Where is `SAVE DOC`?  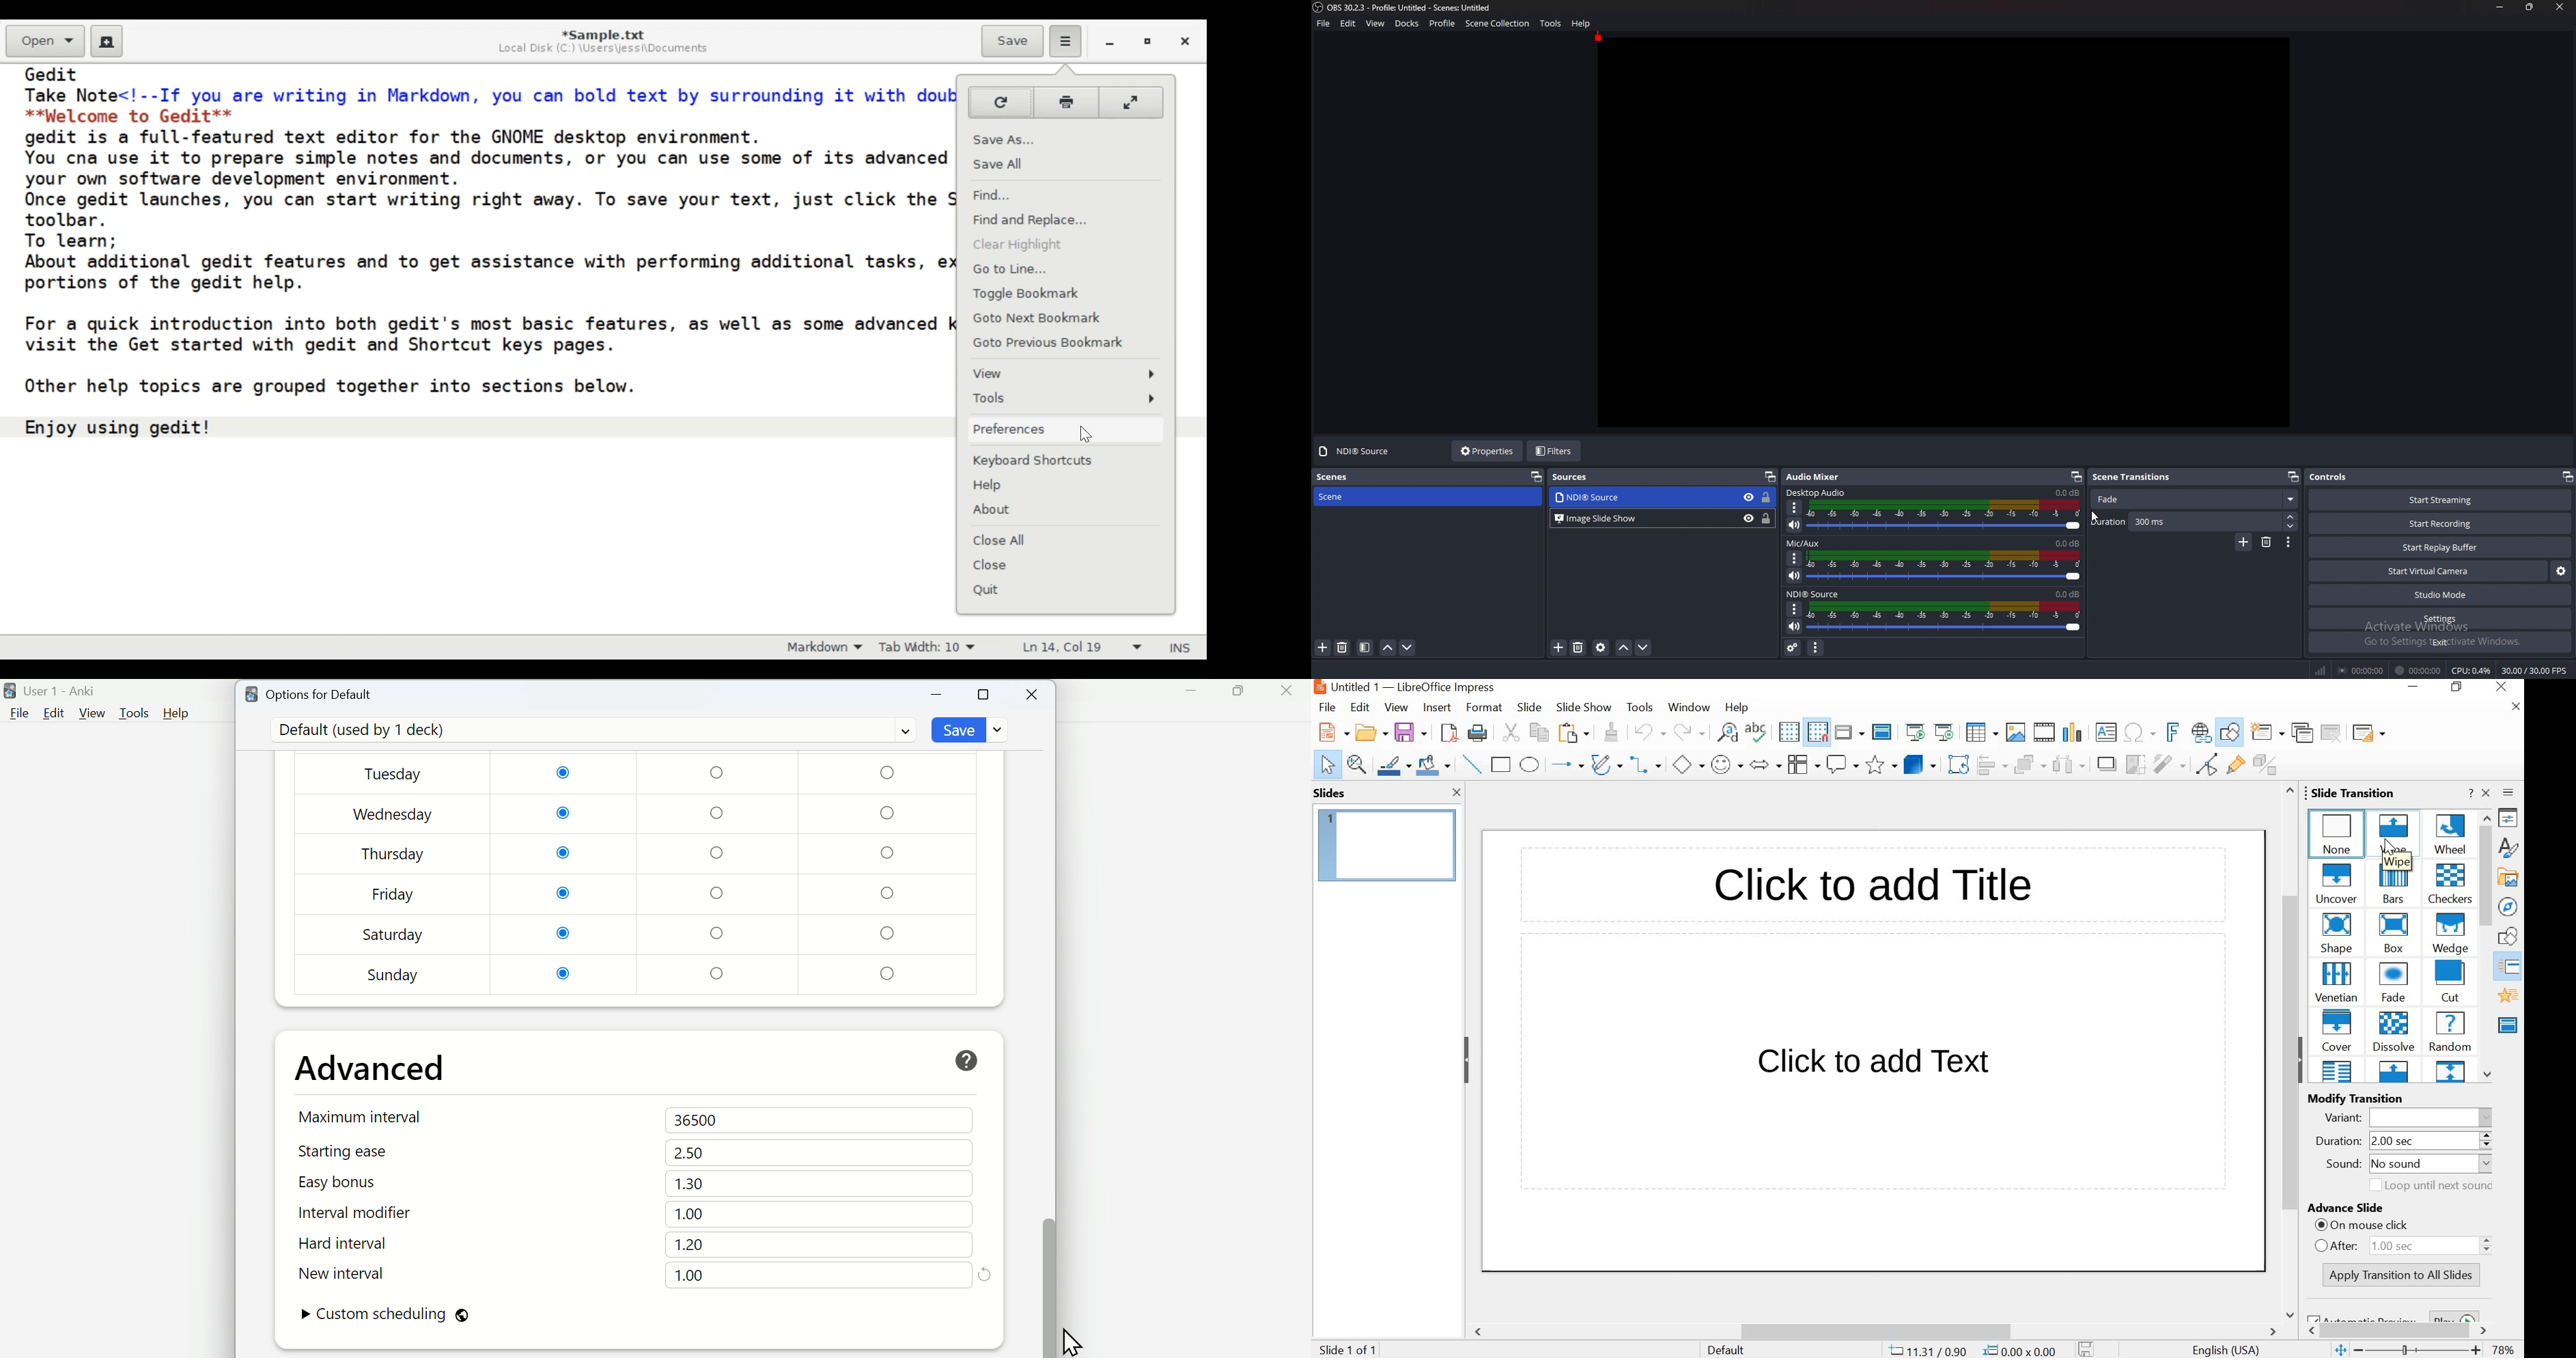
SAVE DOC is located at coordinates (2088, 1349).